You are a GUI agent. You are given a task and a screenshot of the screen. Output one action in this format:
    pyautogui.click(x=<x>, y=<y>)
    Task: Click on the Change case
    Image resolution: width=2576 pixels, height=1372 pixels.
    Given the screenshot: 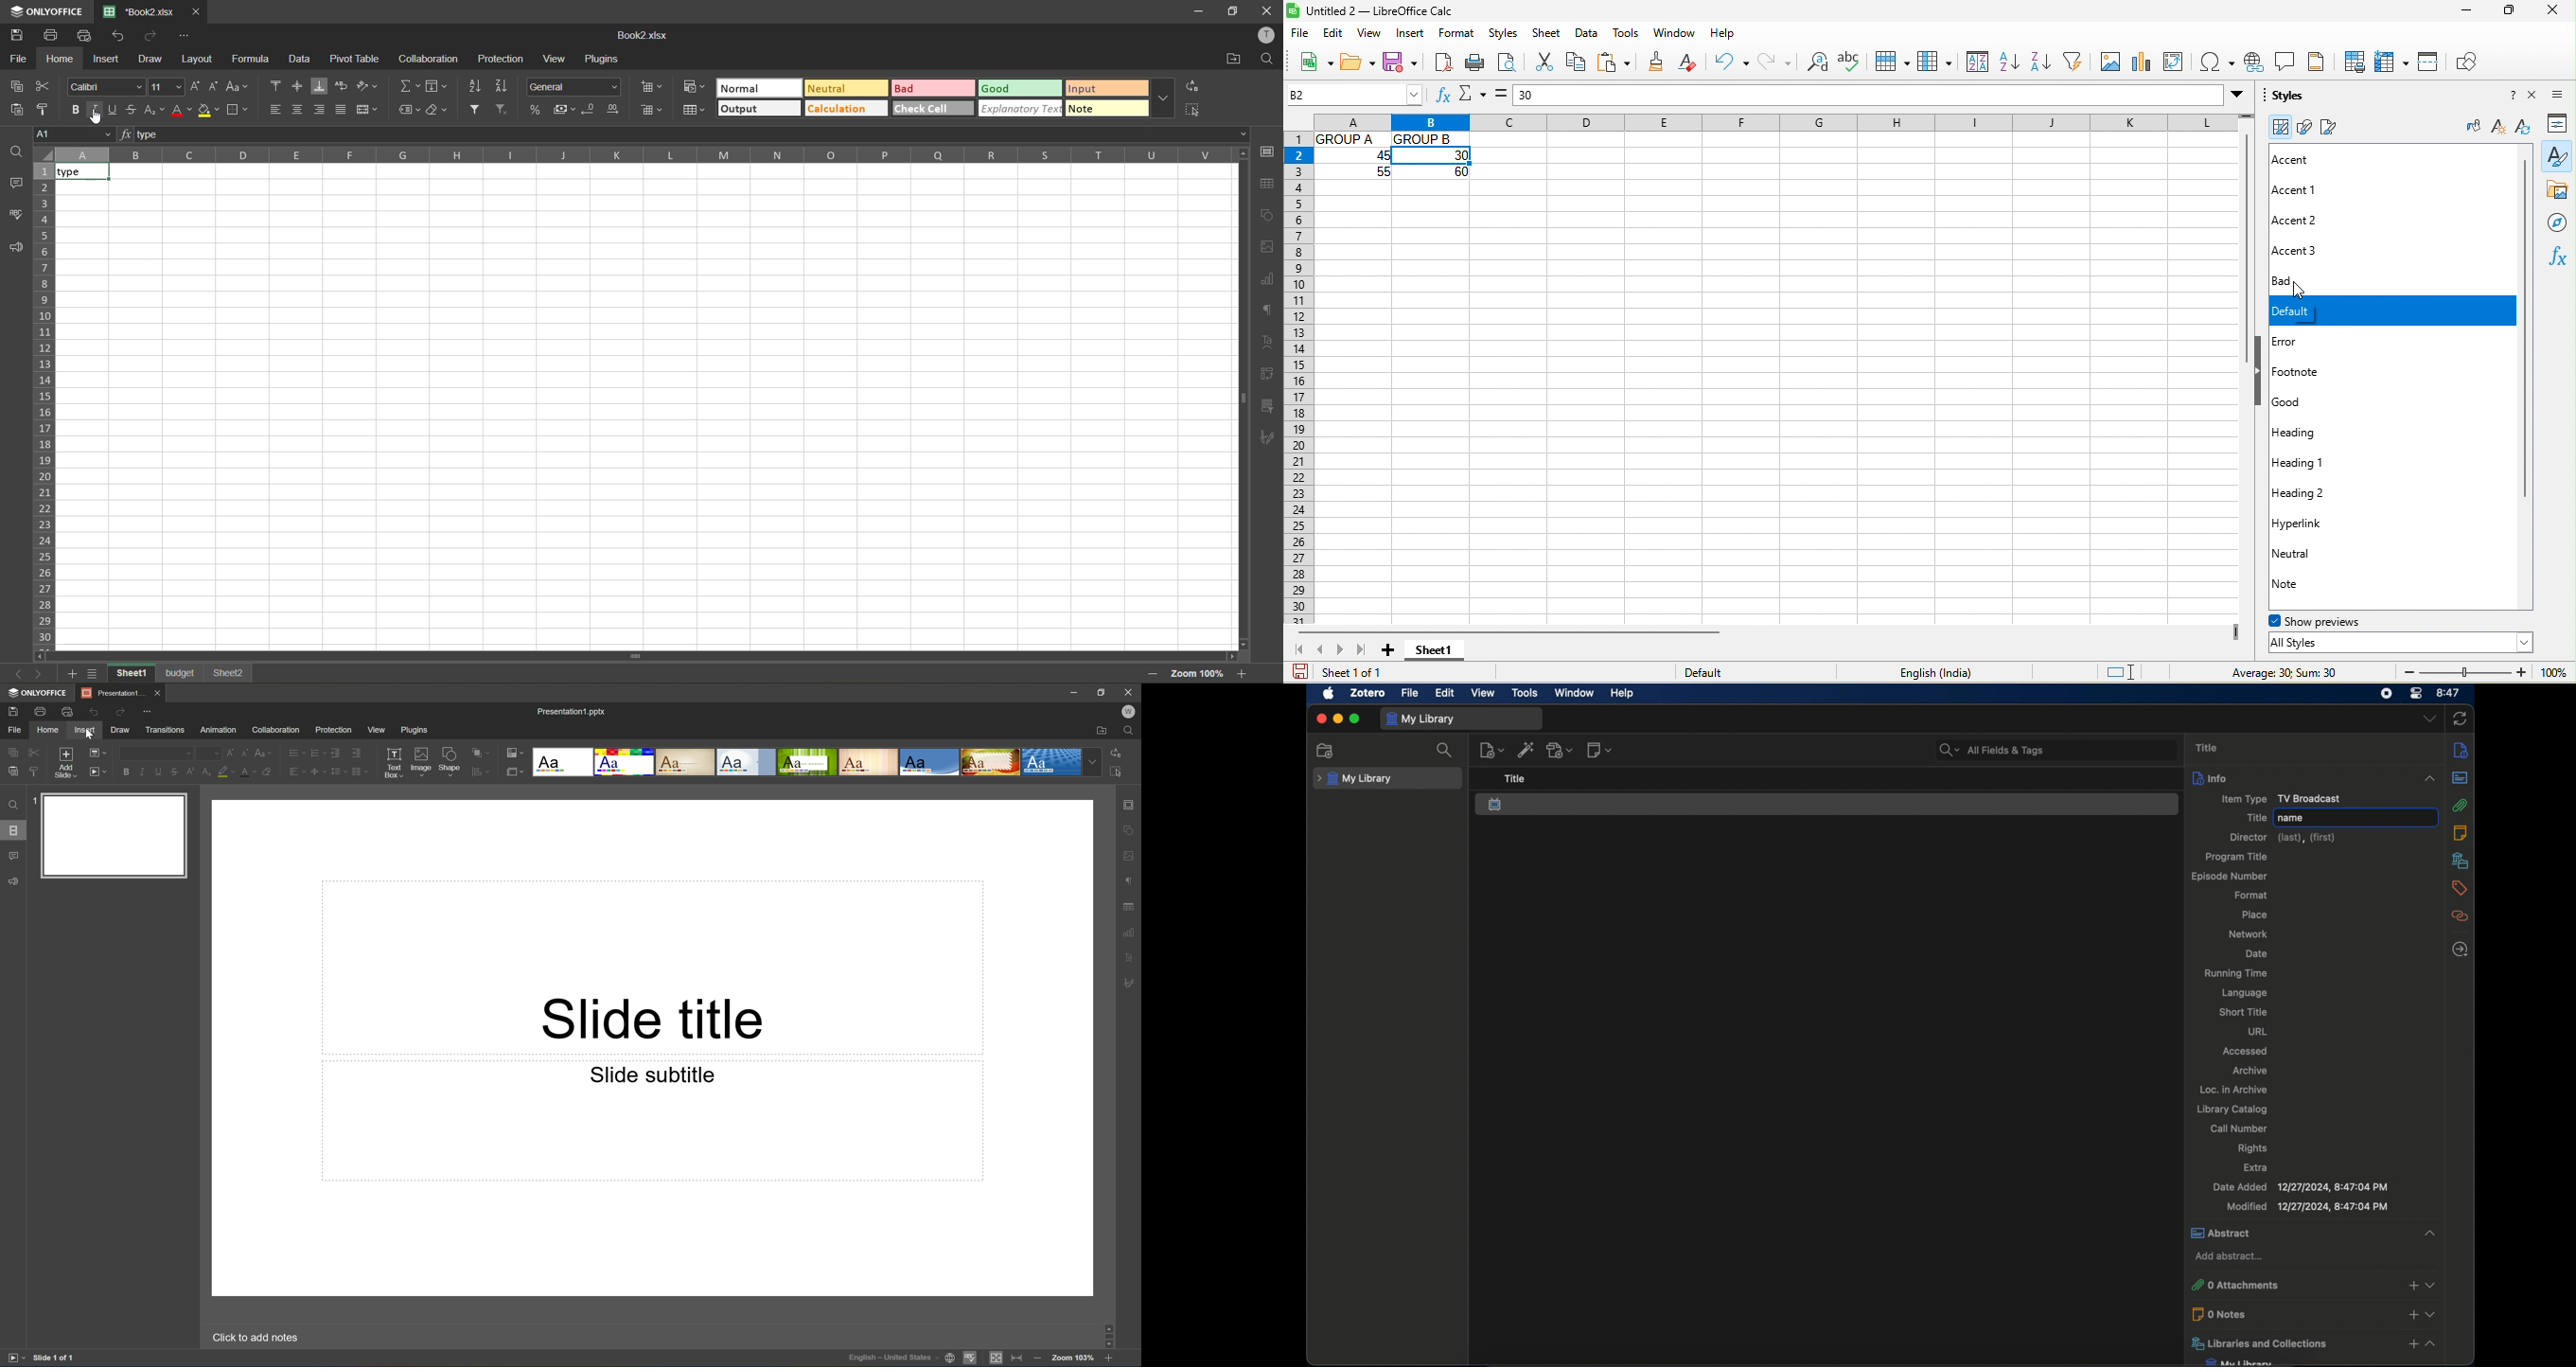 What is the action you would take?
    pyautogui.click(x=264, y=752)
    